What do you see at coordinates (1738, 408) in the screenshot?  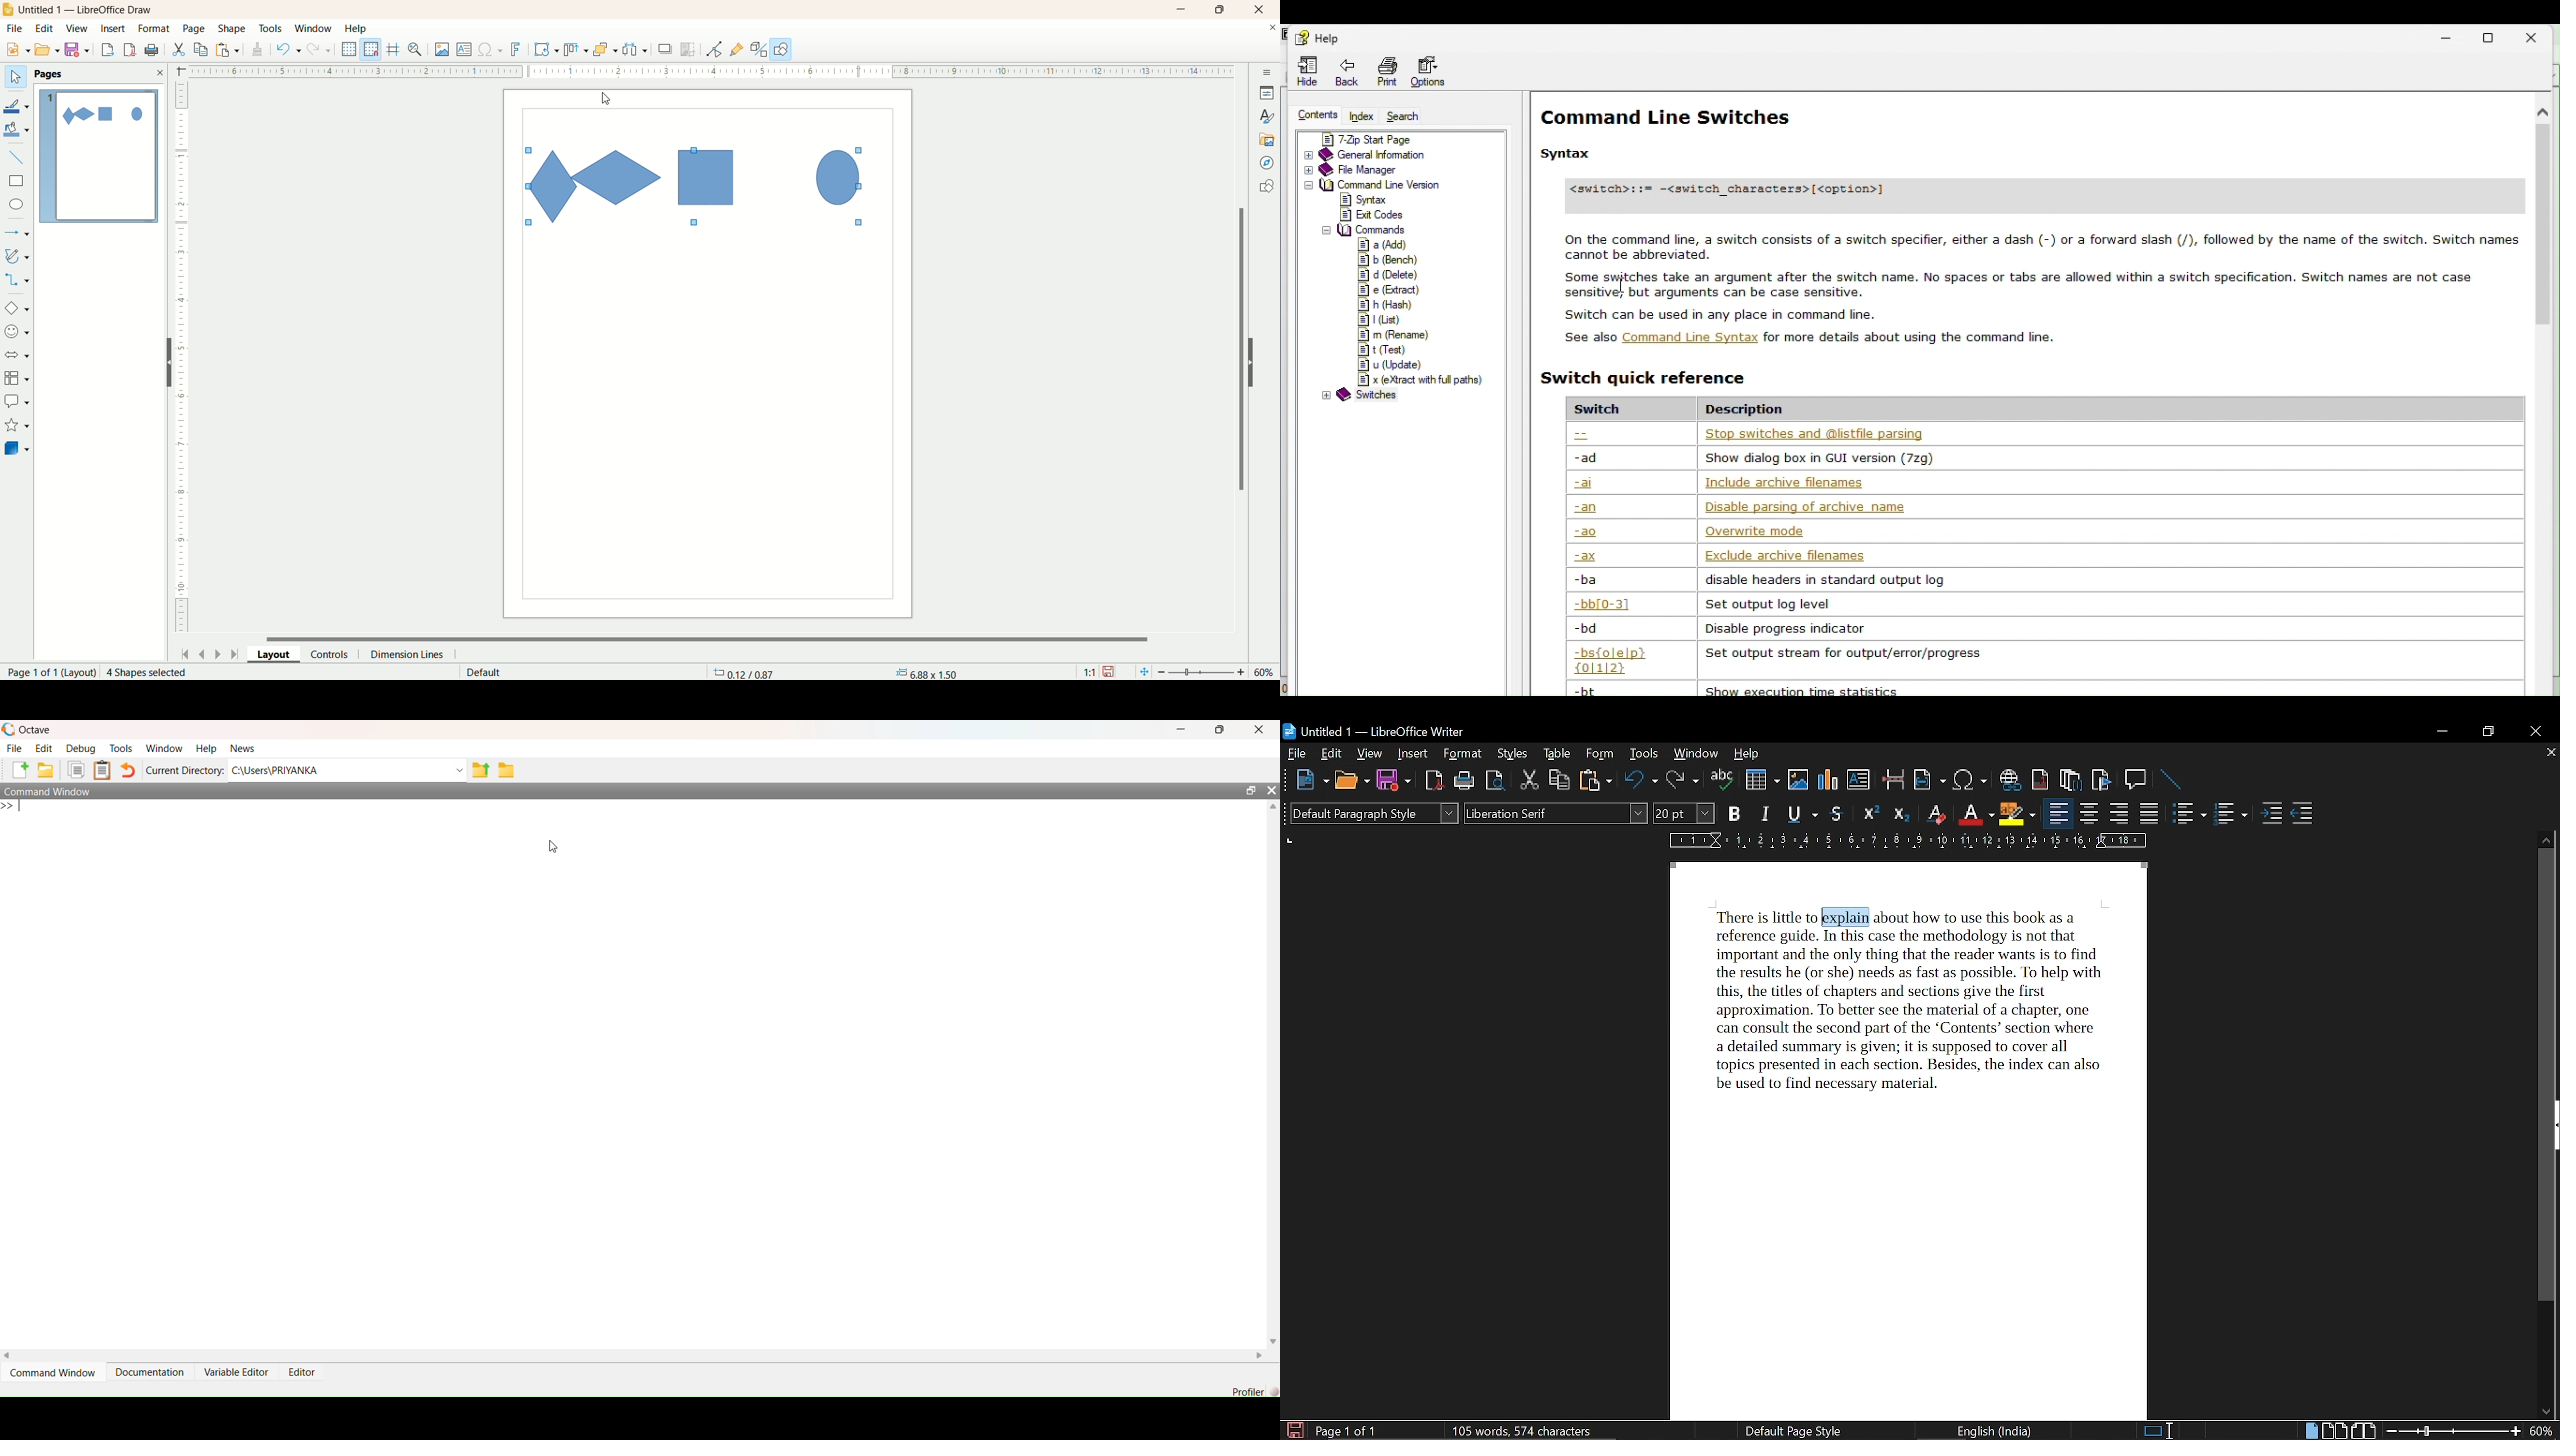 I see `description` at bounding box center [1738, 408].